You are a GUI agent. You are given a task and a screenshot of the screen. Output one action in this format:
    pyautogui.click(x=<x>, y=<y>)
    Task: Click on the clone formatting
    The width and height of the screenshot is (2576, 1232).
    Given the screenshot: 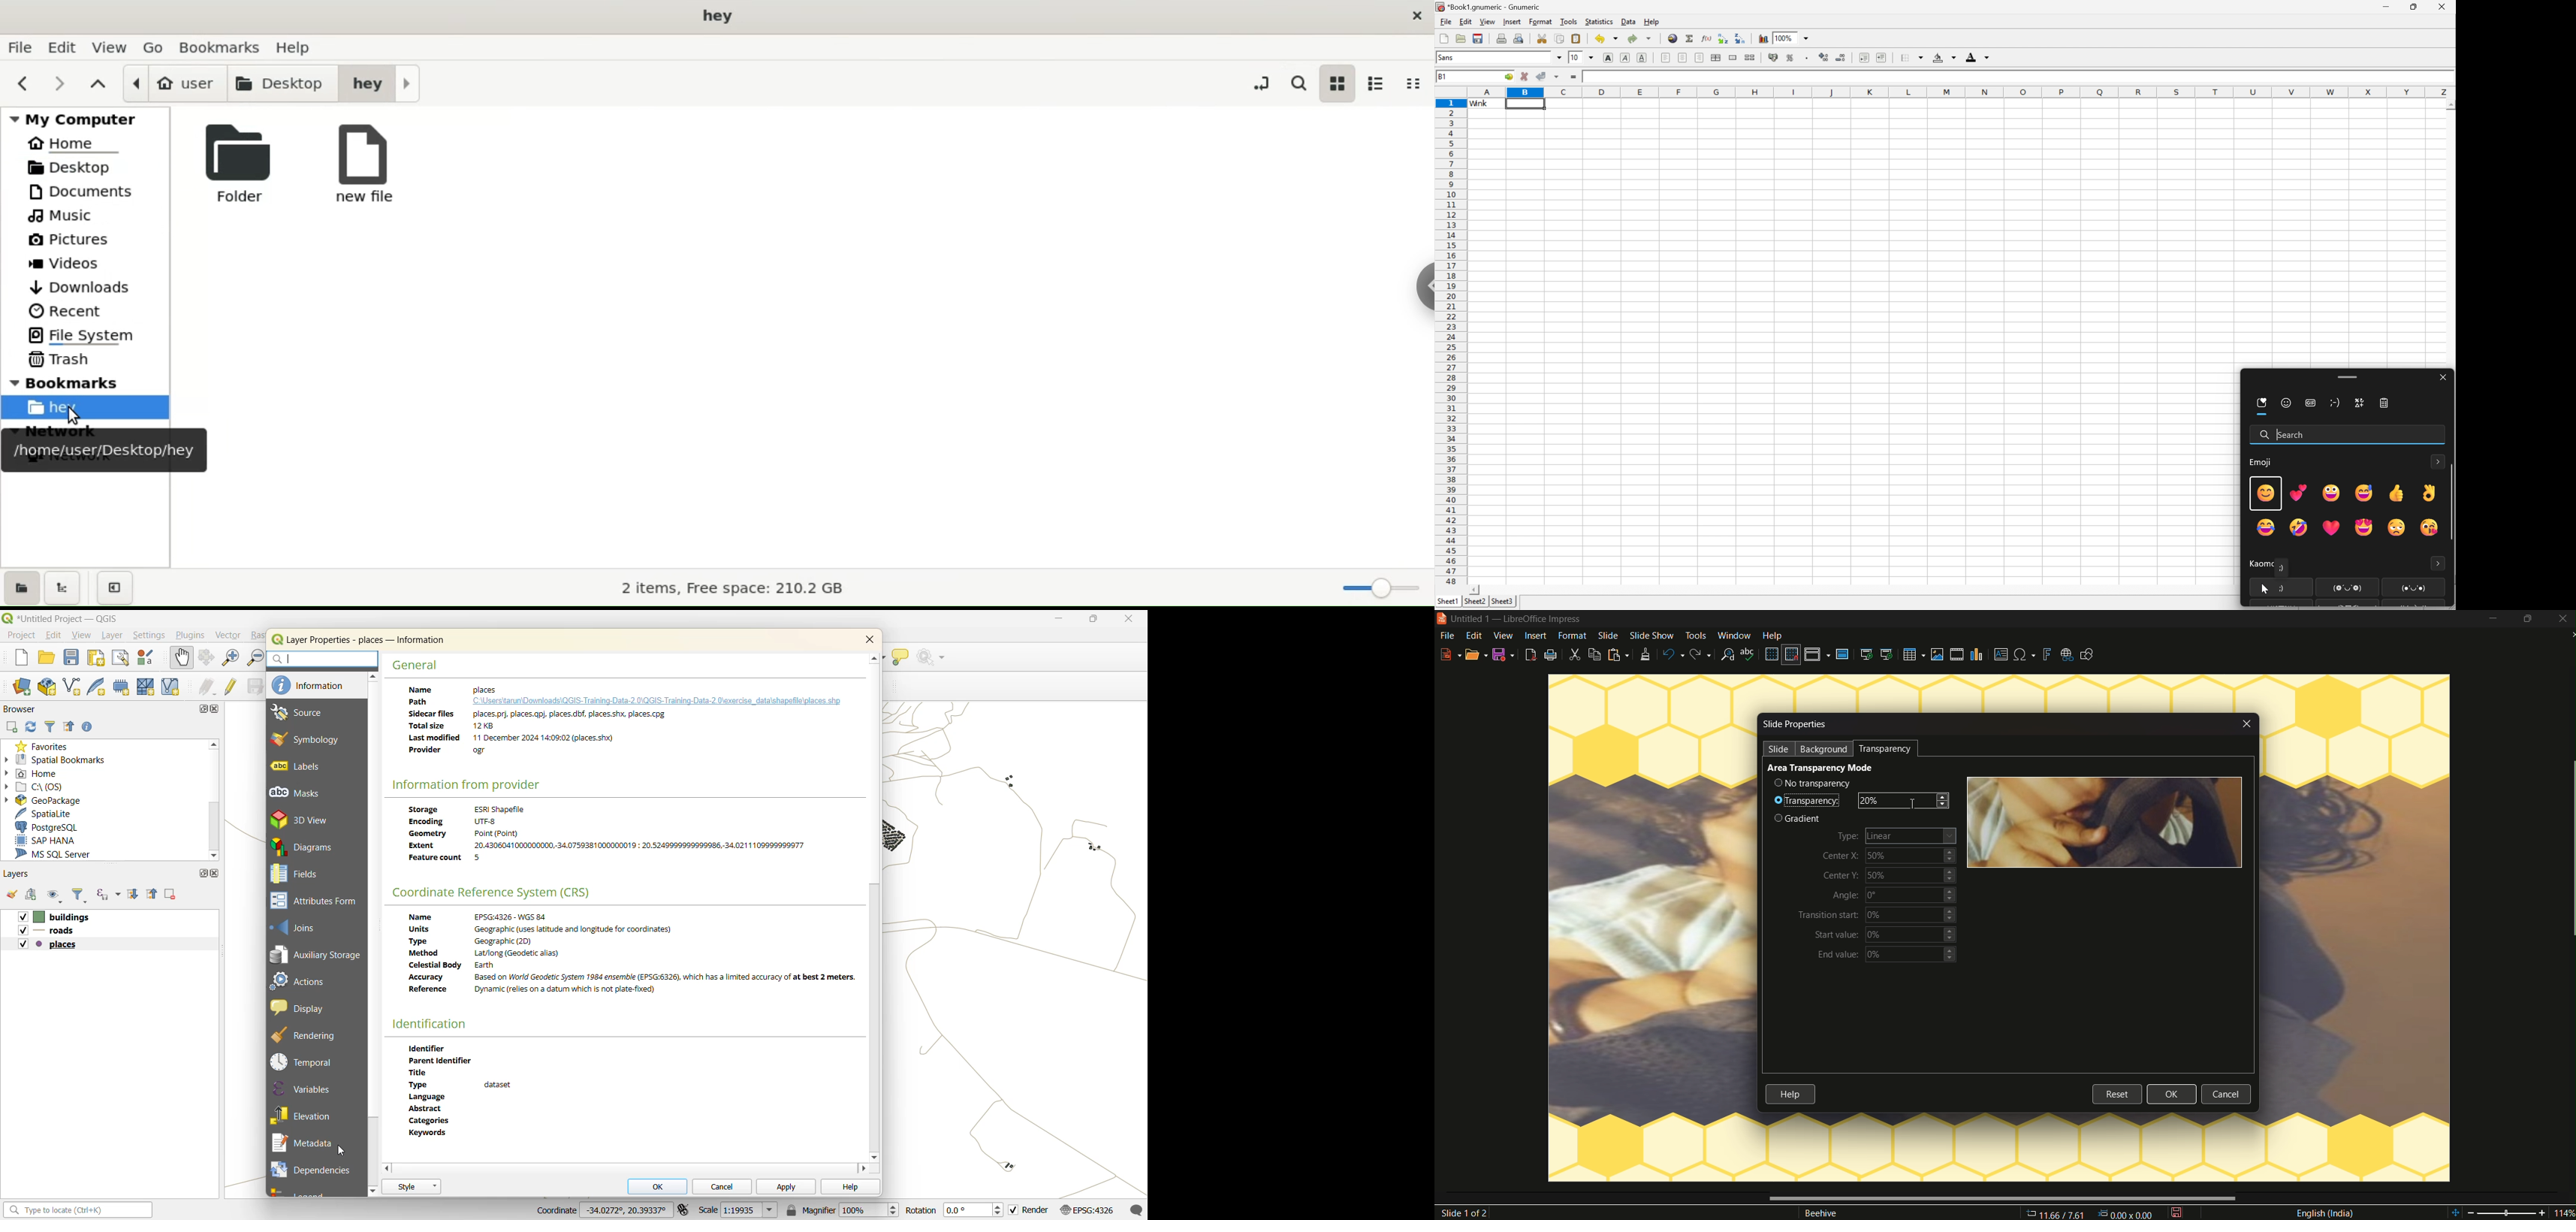 What is the action you would take?
    pyautogui.click(x=1644, y=655)
    